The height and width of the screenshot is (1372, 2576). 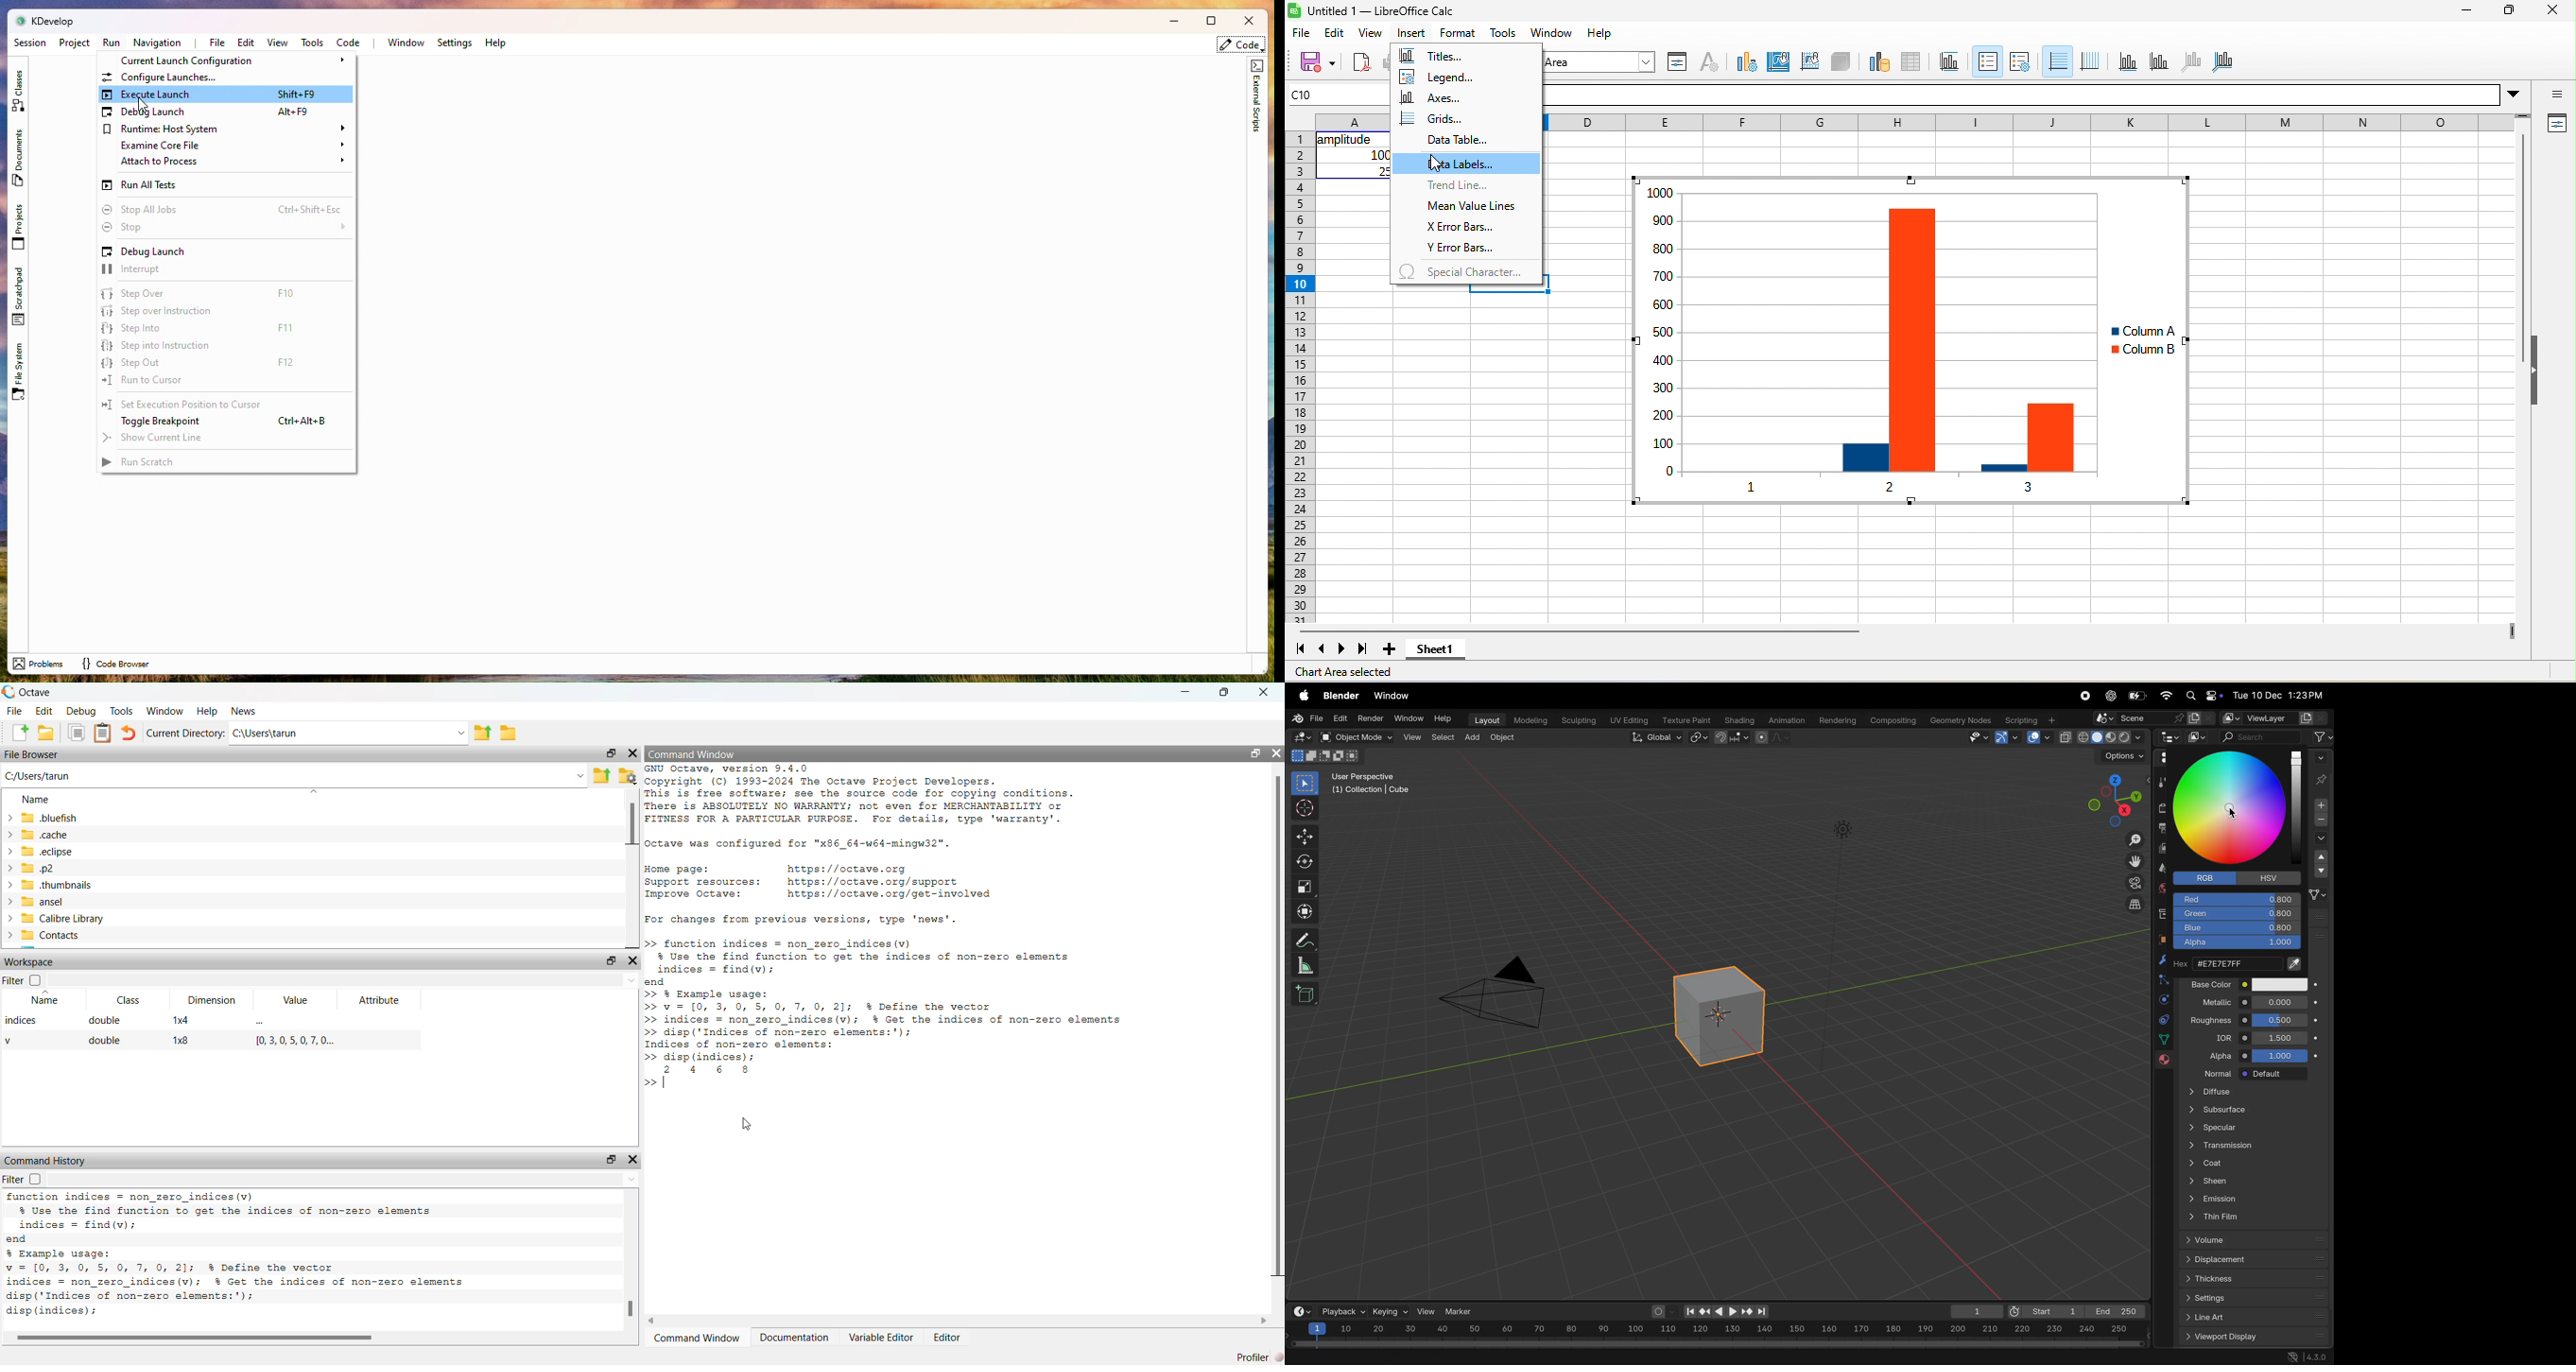 I want to click on cursor movement, so click(x=1442, y=164).